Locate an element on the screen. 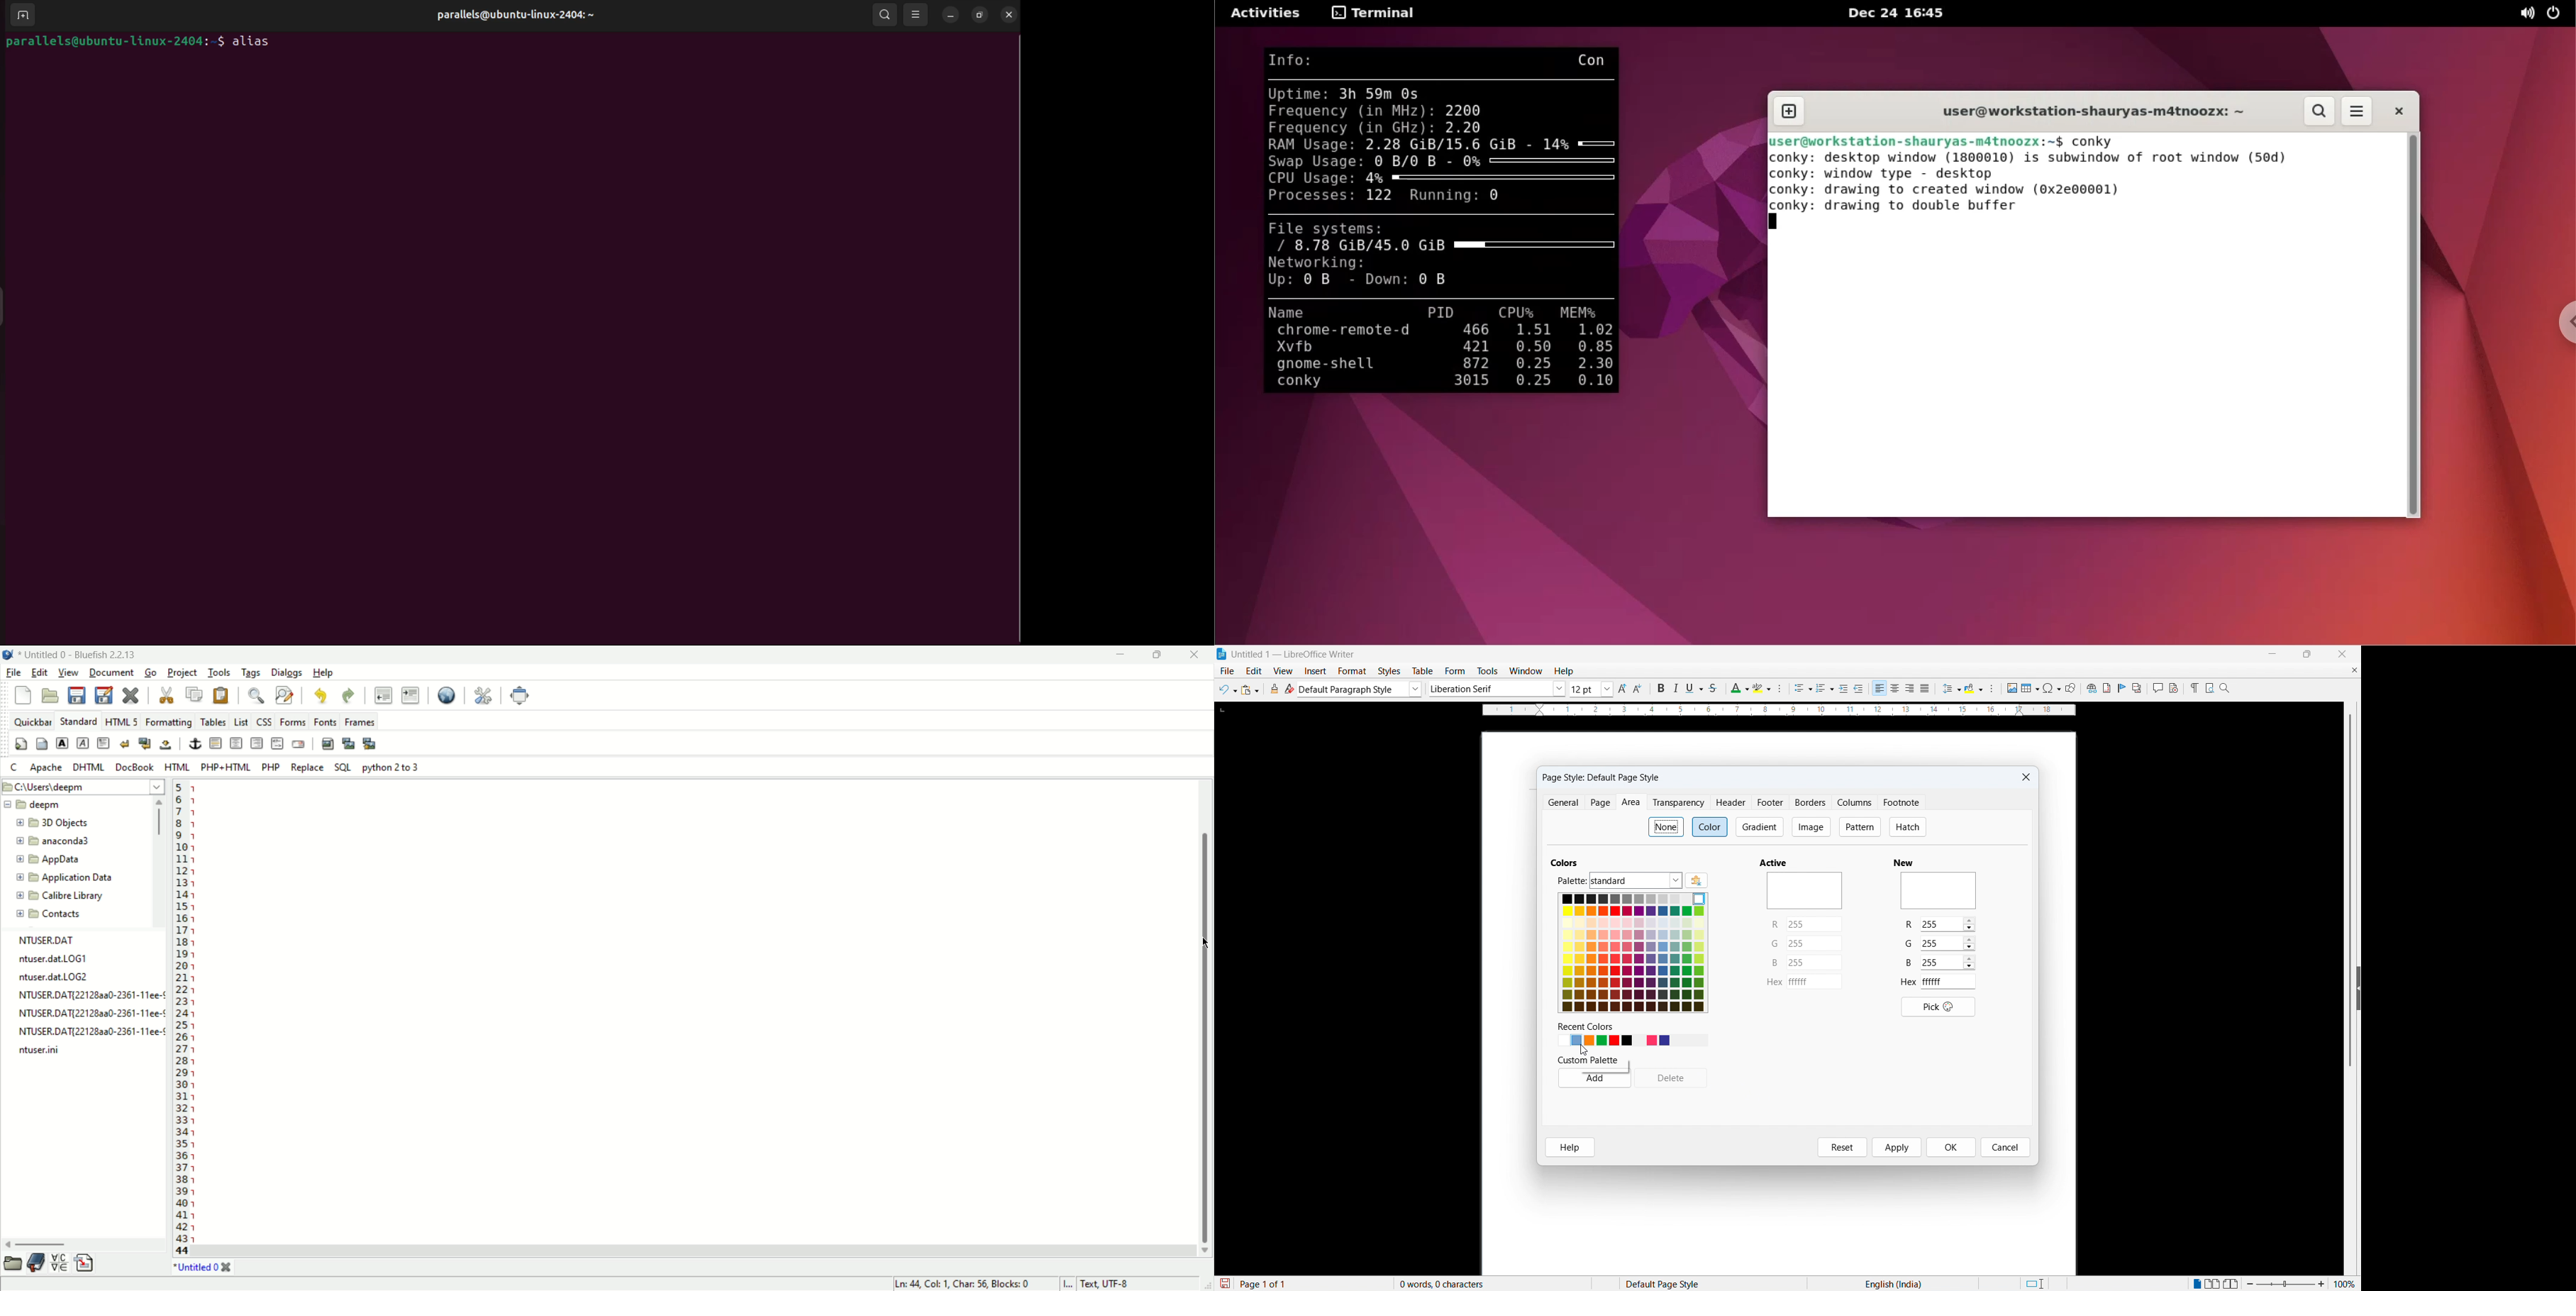  Table  is located at coordinates (1424, 671).